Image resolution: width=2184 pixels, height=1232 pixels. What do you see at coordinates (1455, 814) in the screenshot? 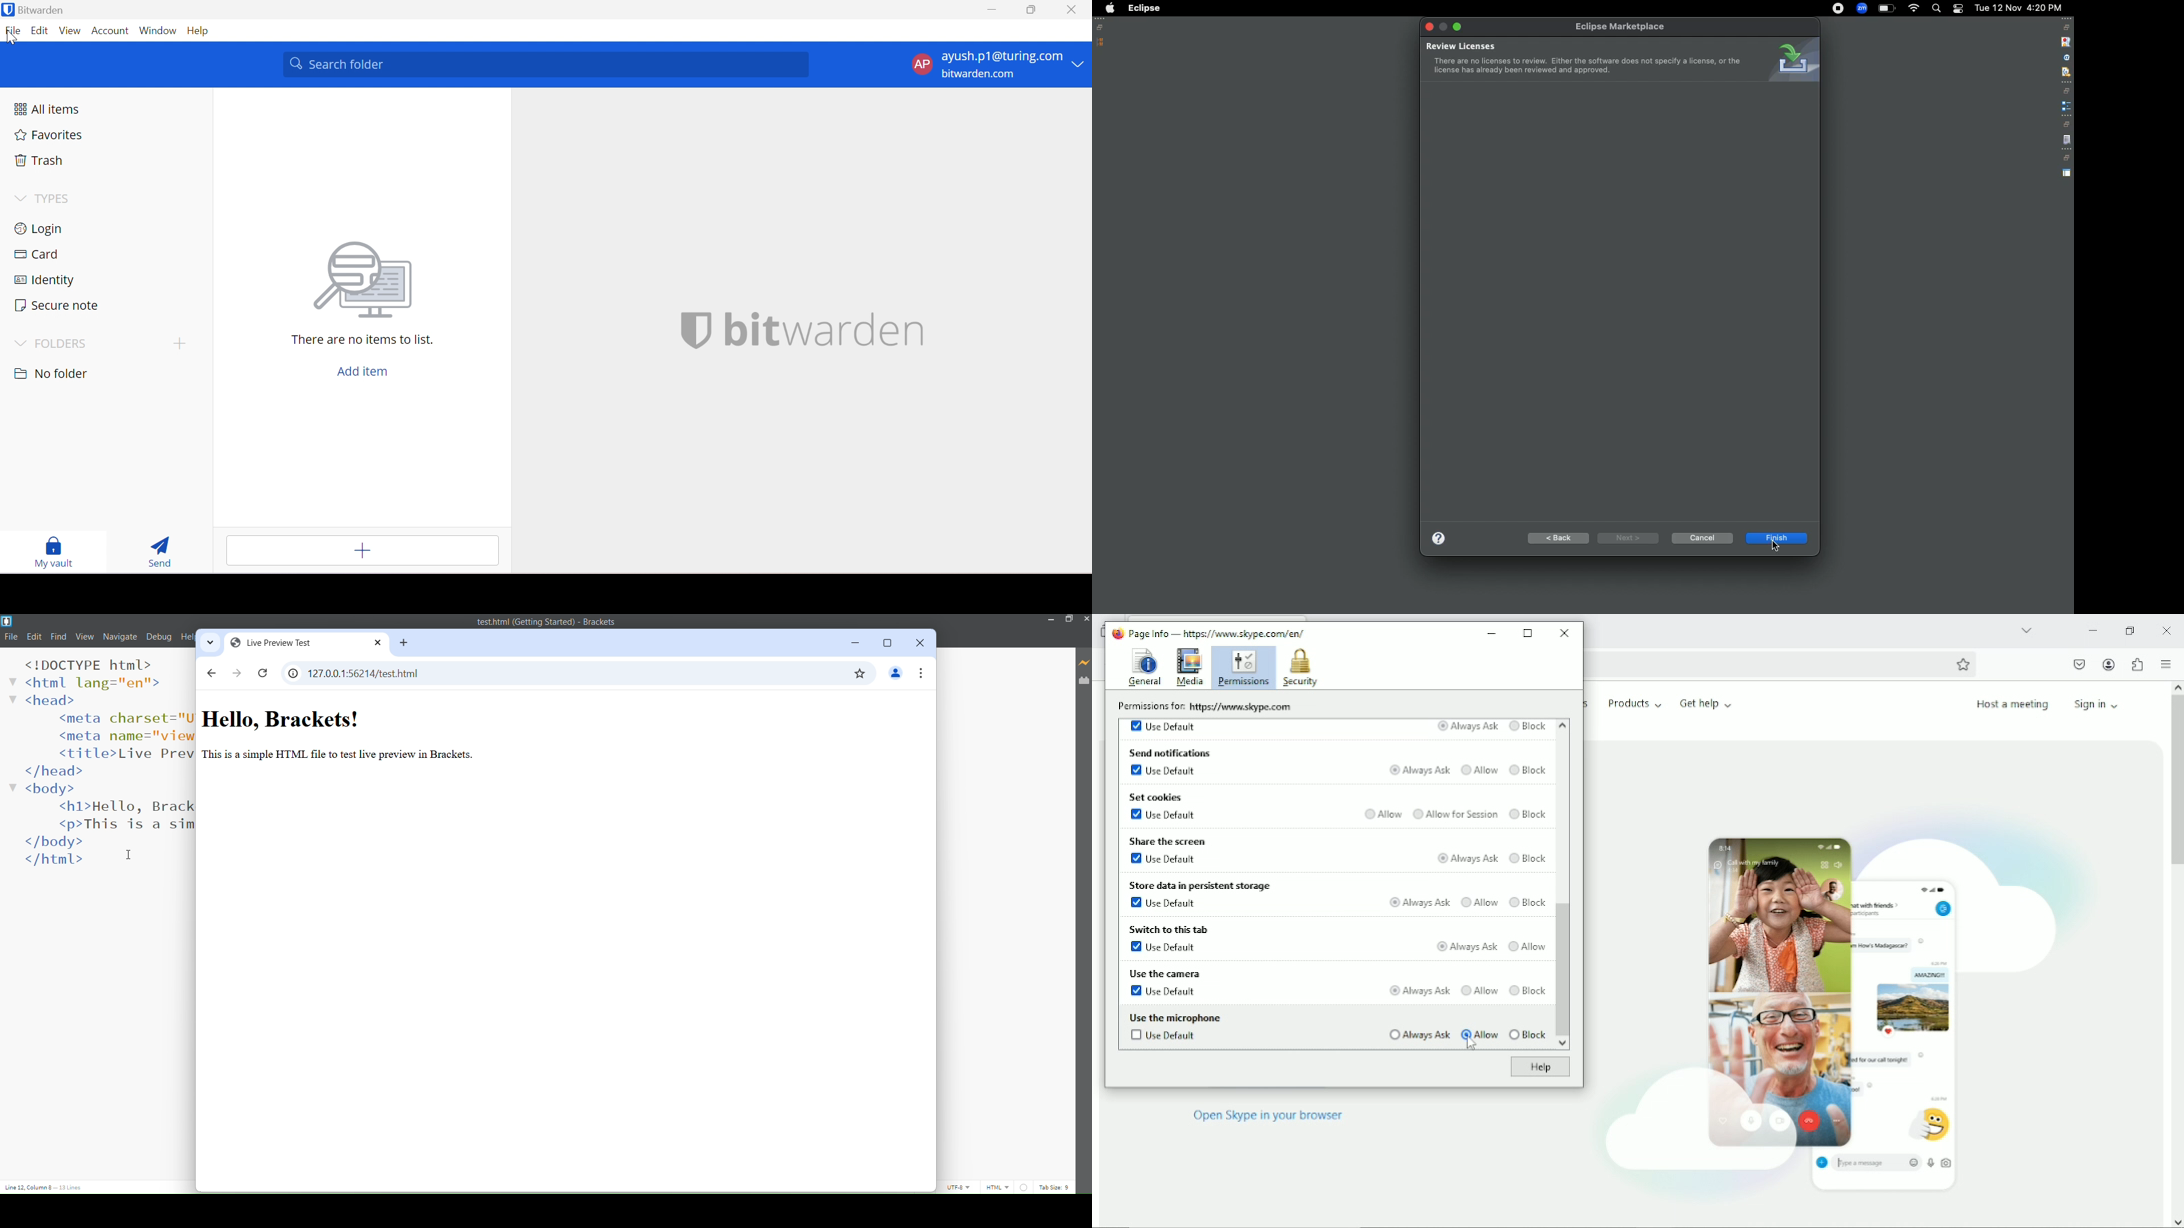
I see `Allow for session` at bounding box center [1455, 814].